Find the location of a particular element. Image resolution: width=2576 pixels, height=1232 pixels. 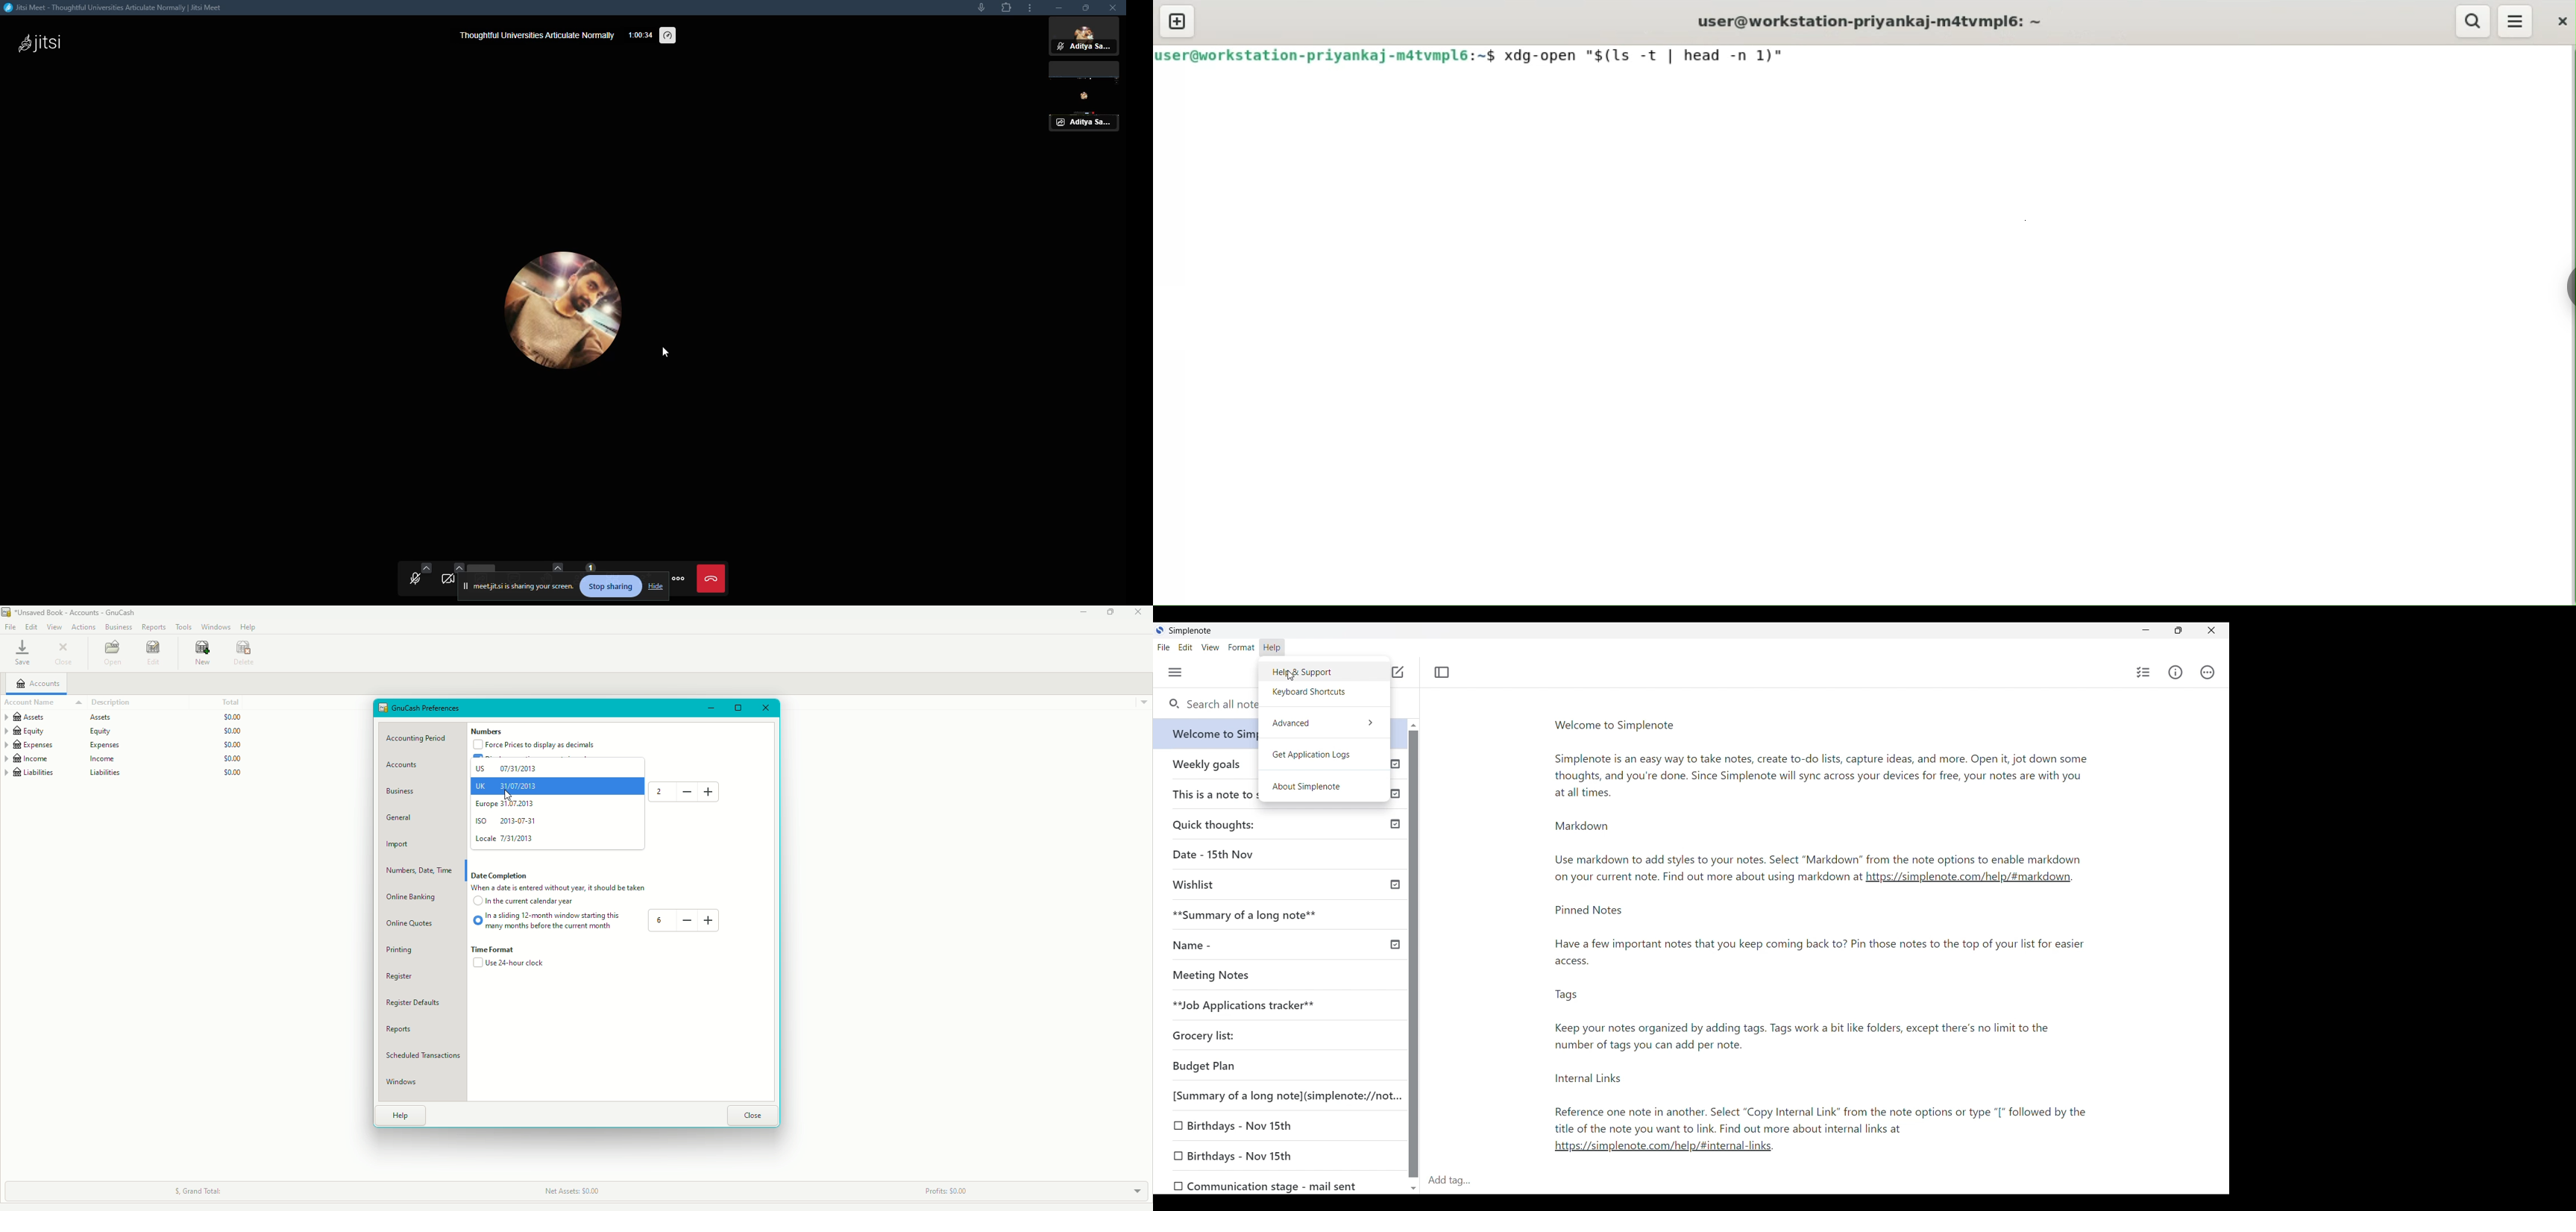

aditya sarkar is located at coordinates (1085, 39).